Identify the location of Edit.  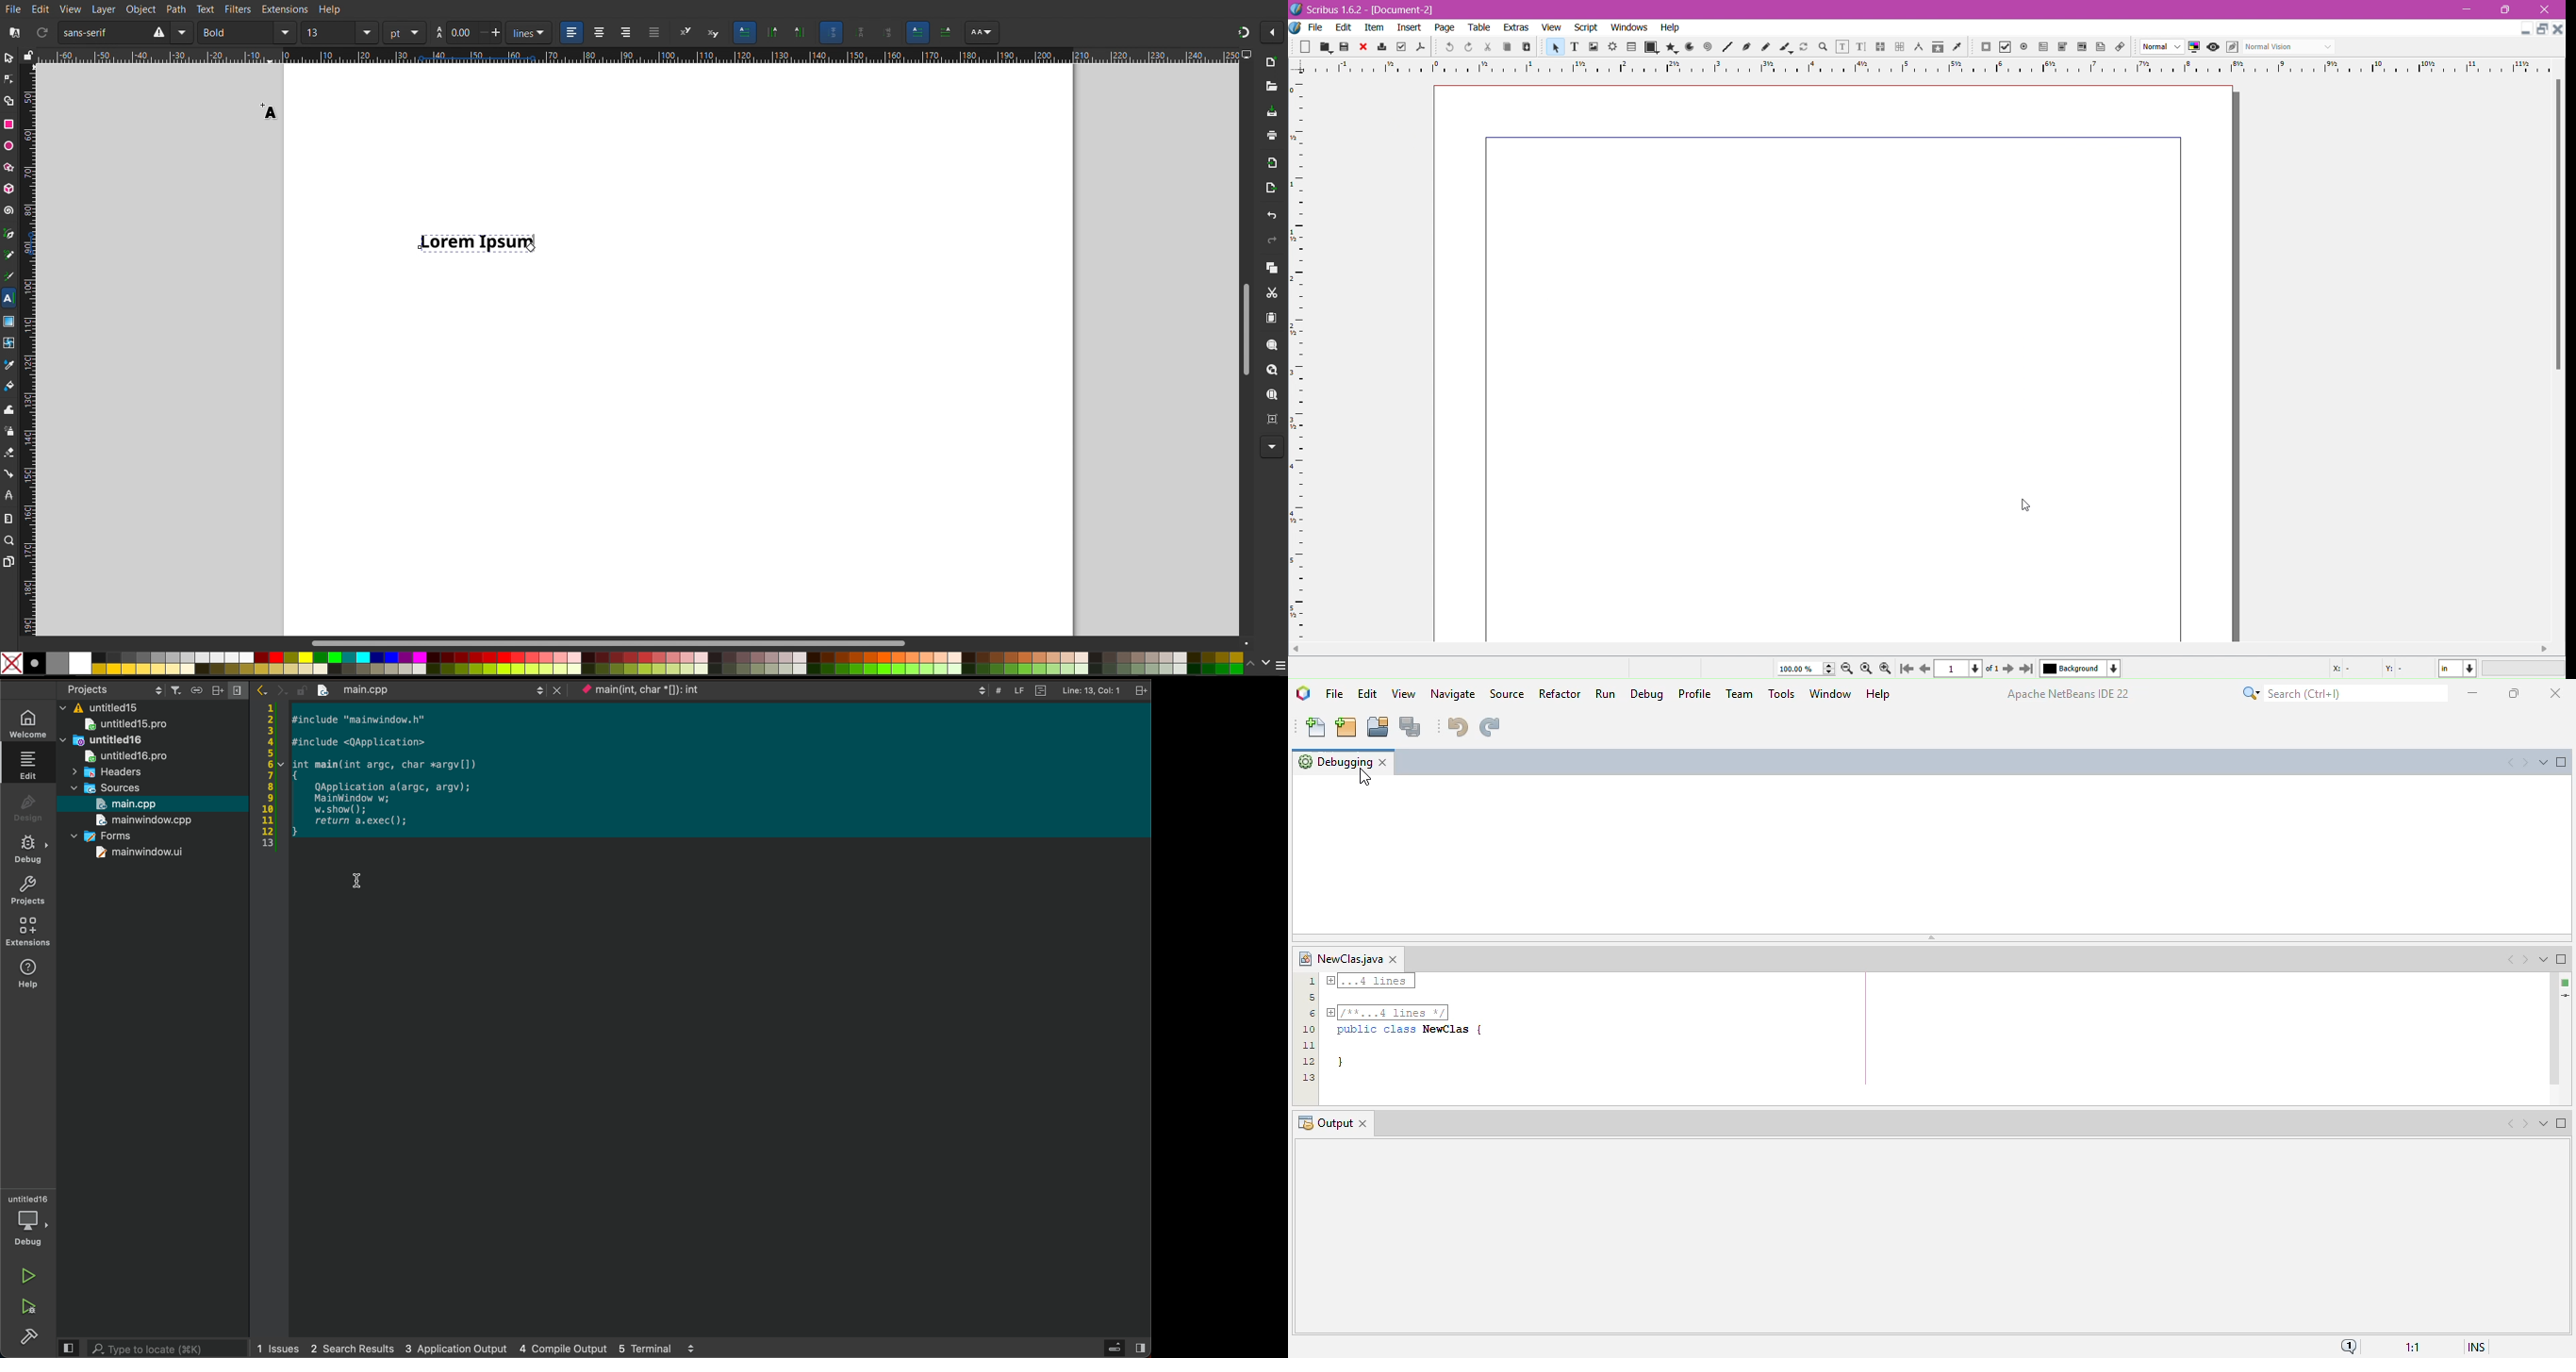
(42, 8).